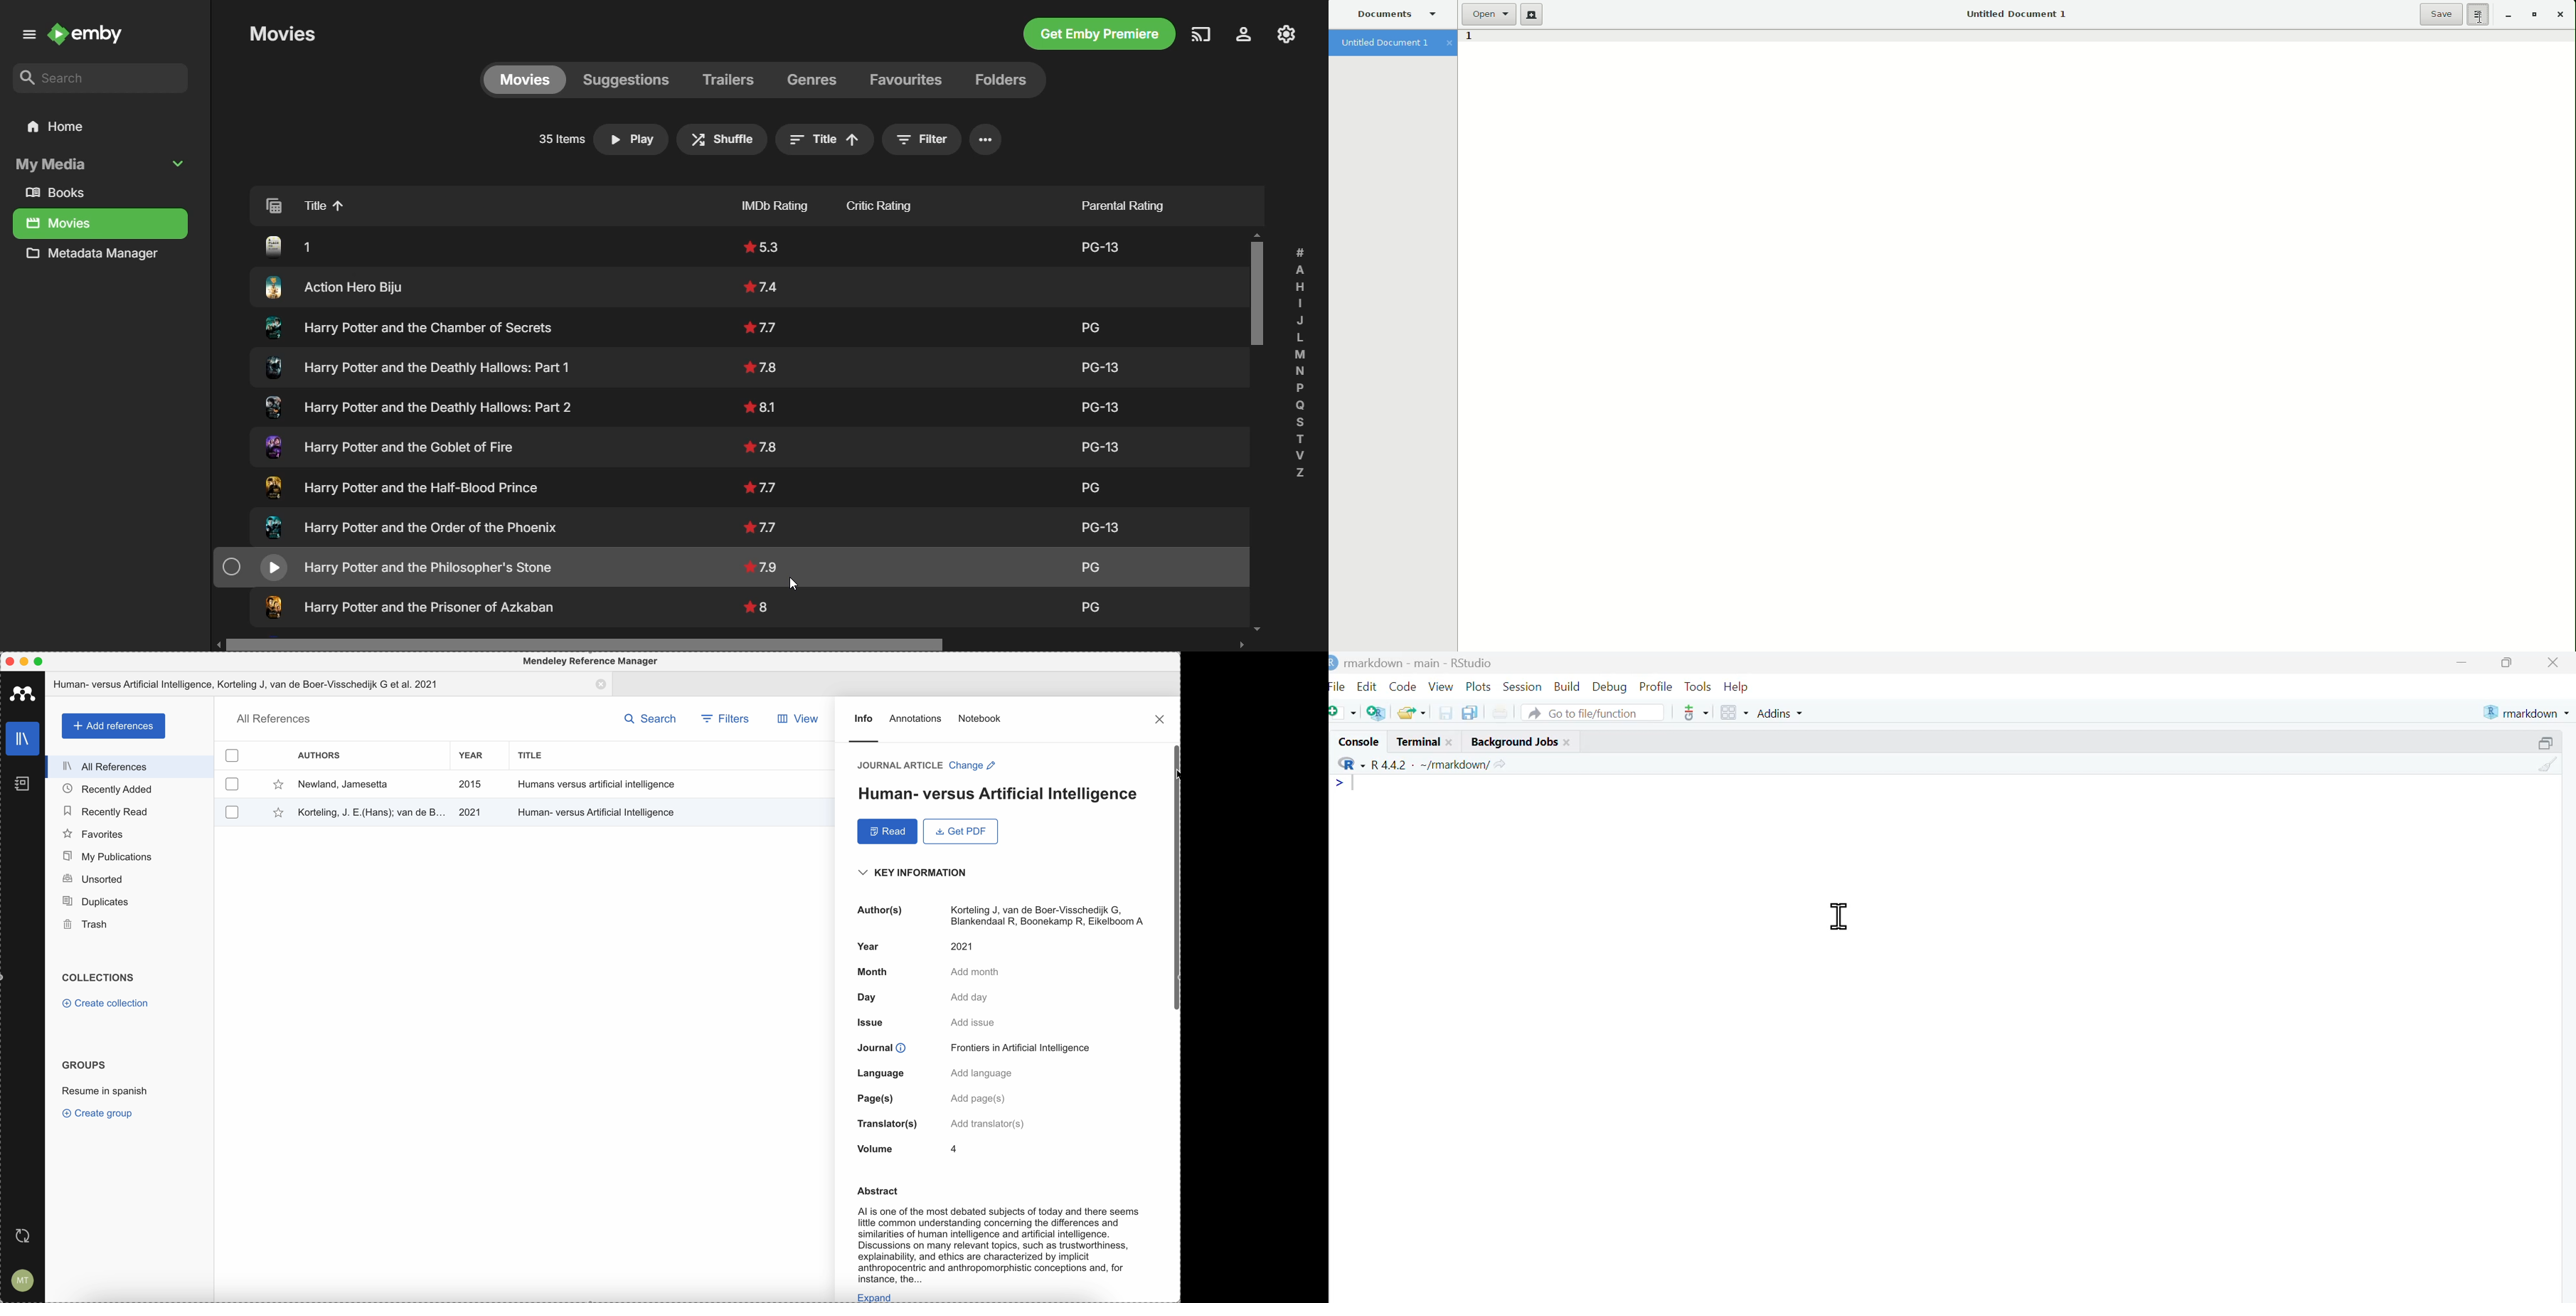  Describe the element at coordinates (471, 756) in the screenshot. I see `year` at that location.